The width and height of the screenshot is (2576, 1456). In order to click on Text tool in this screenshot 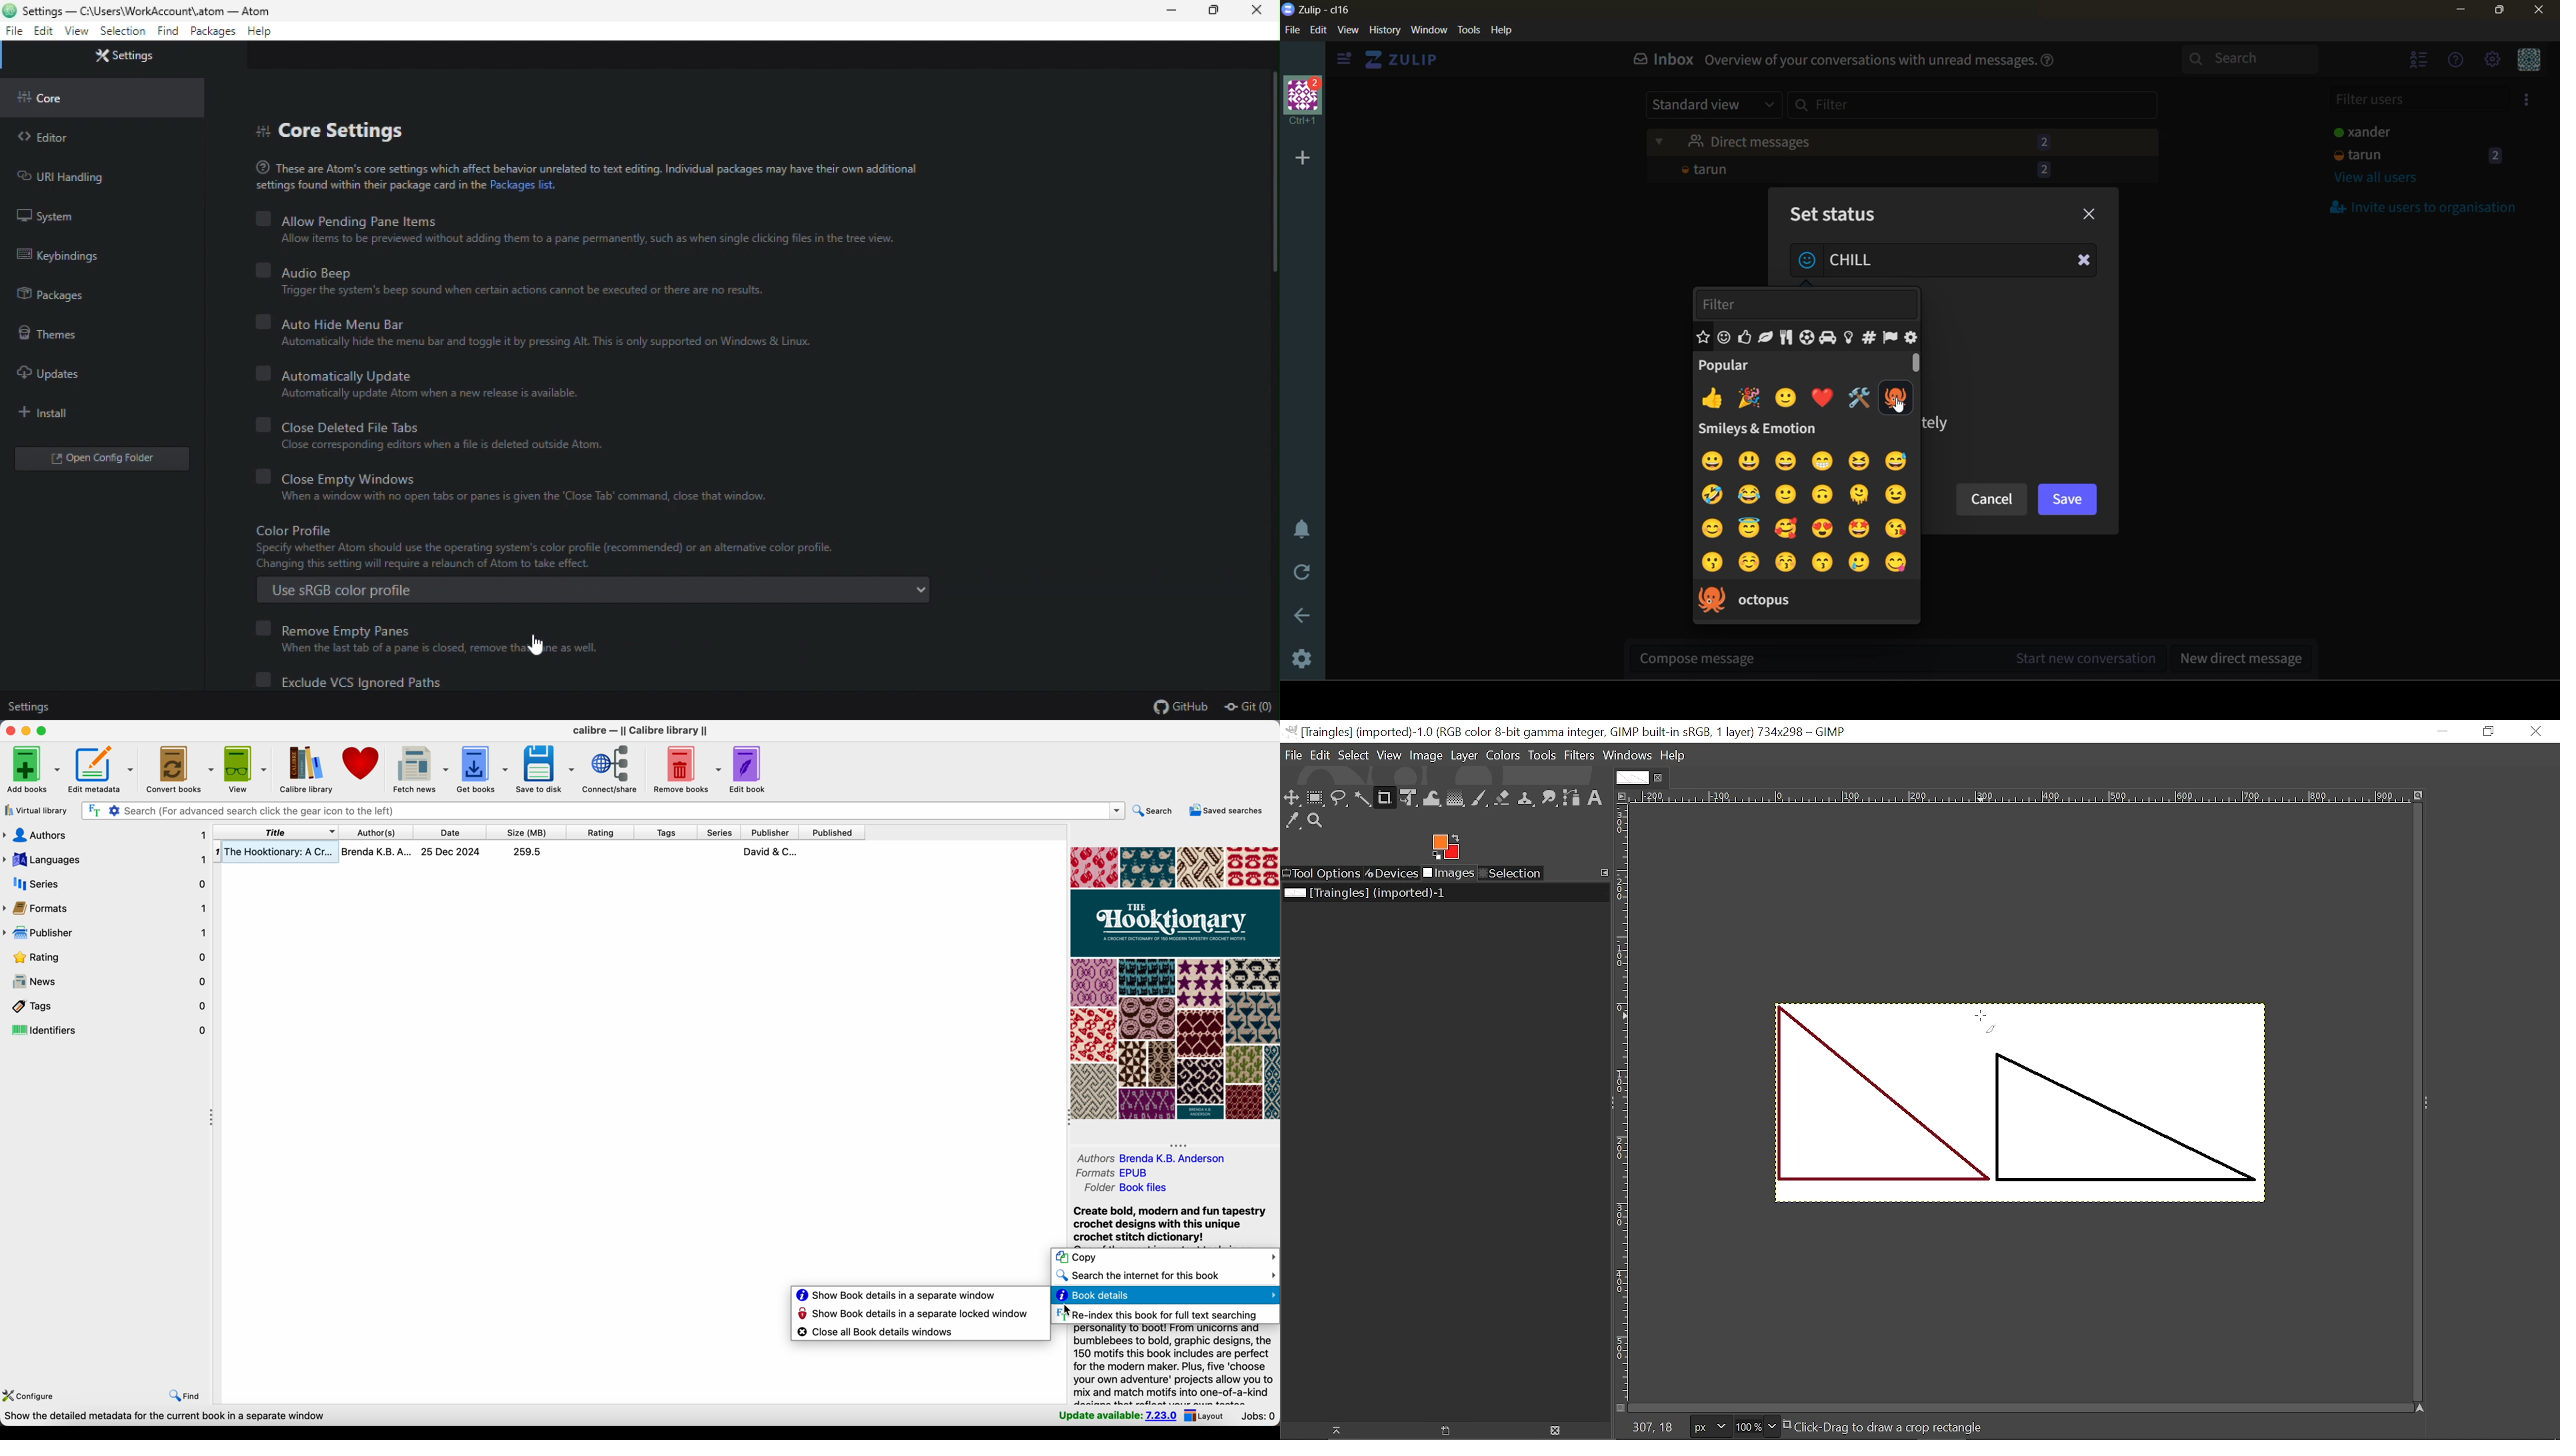, I will do `click(2428, 983)`.